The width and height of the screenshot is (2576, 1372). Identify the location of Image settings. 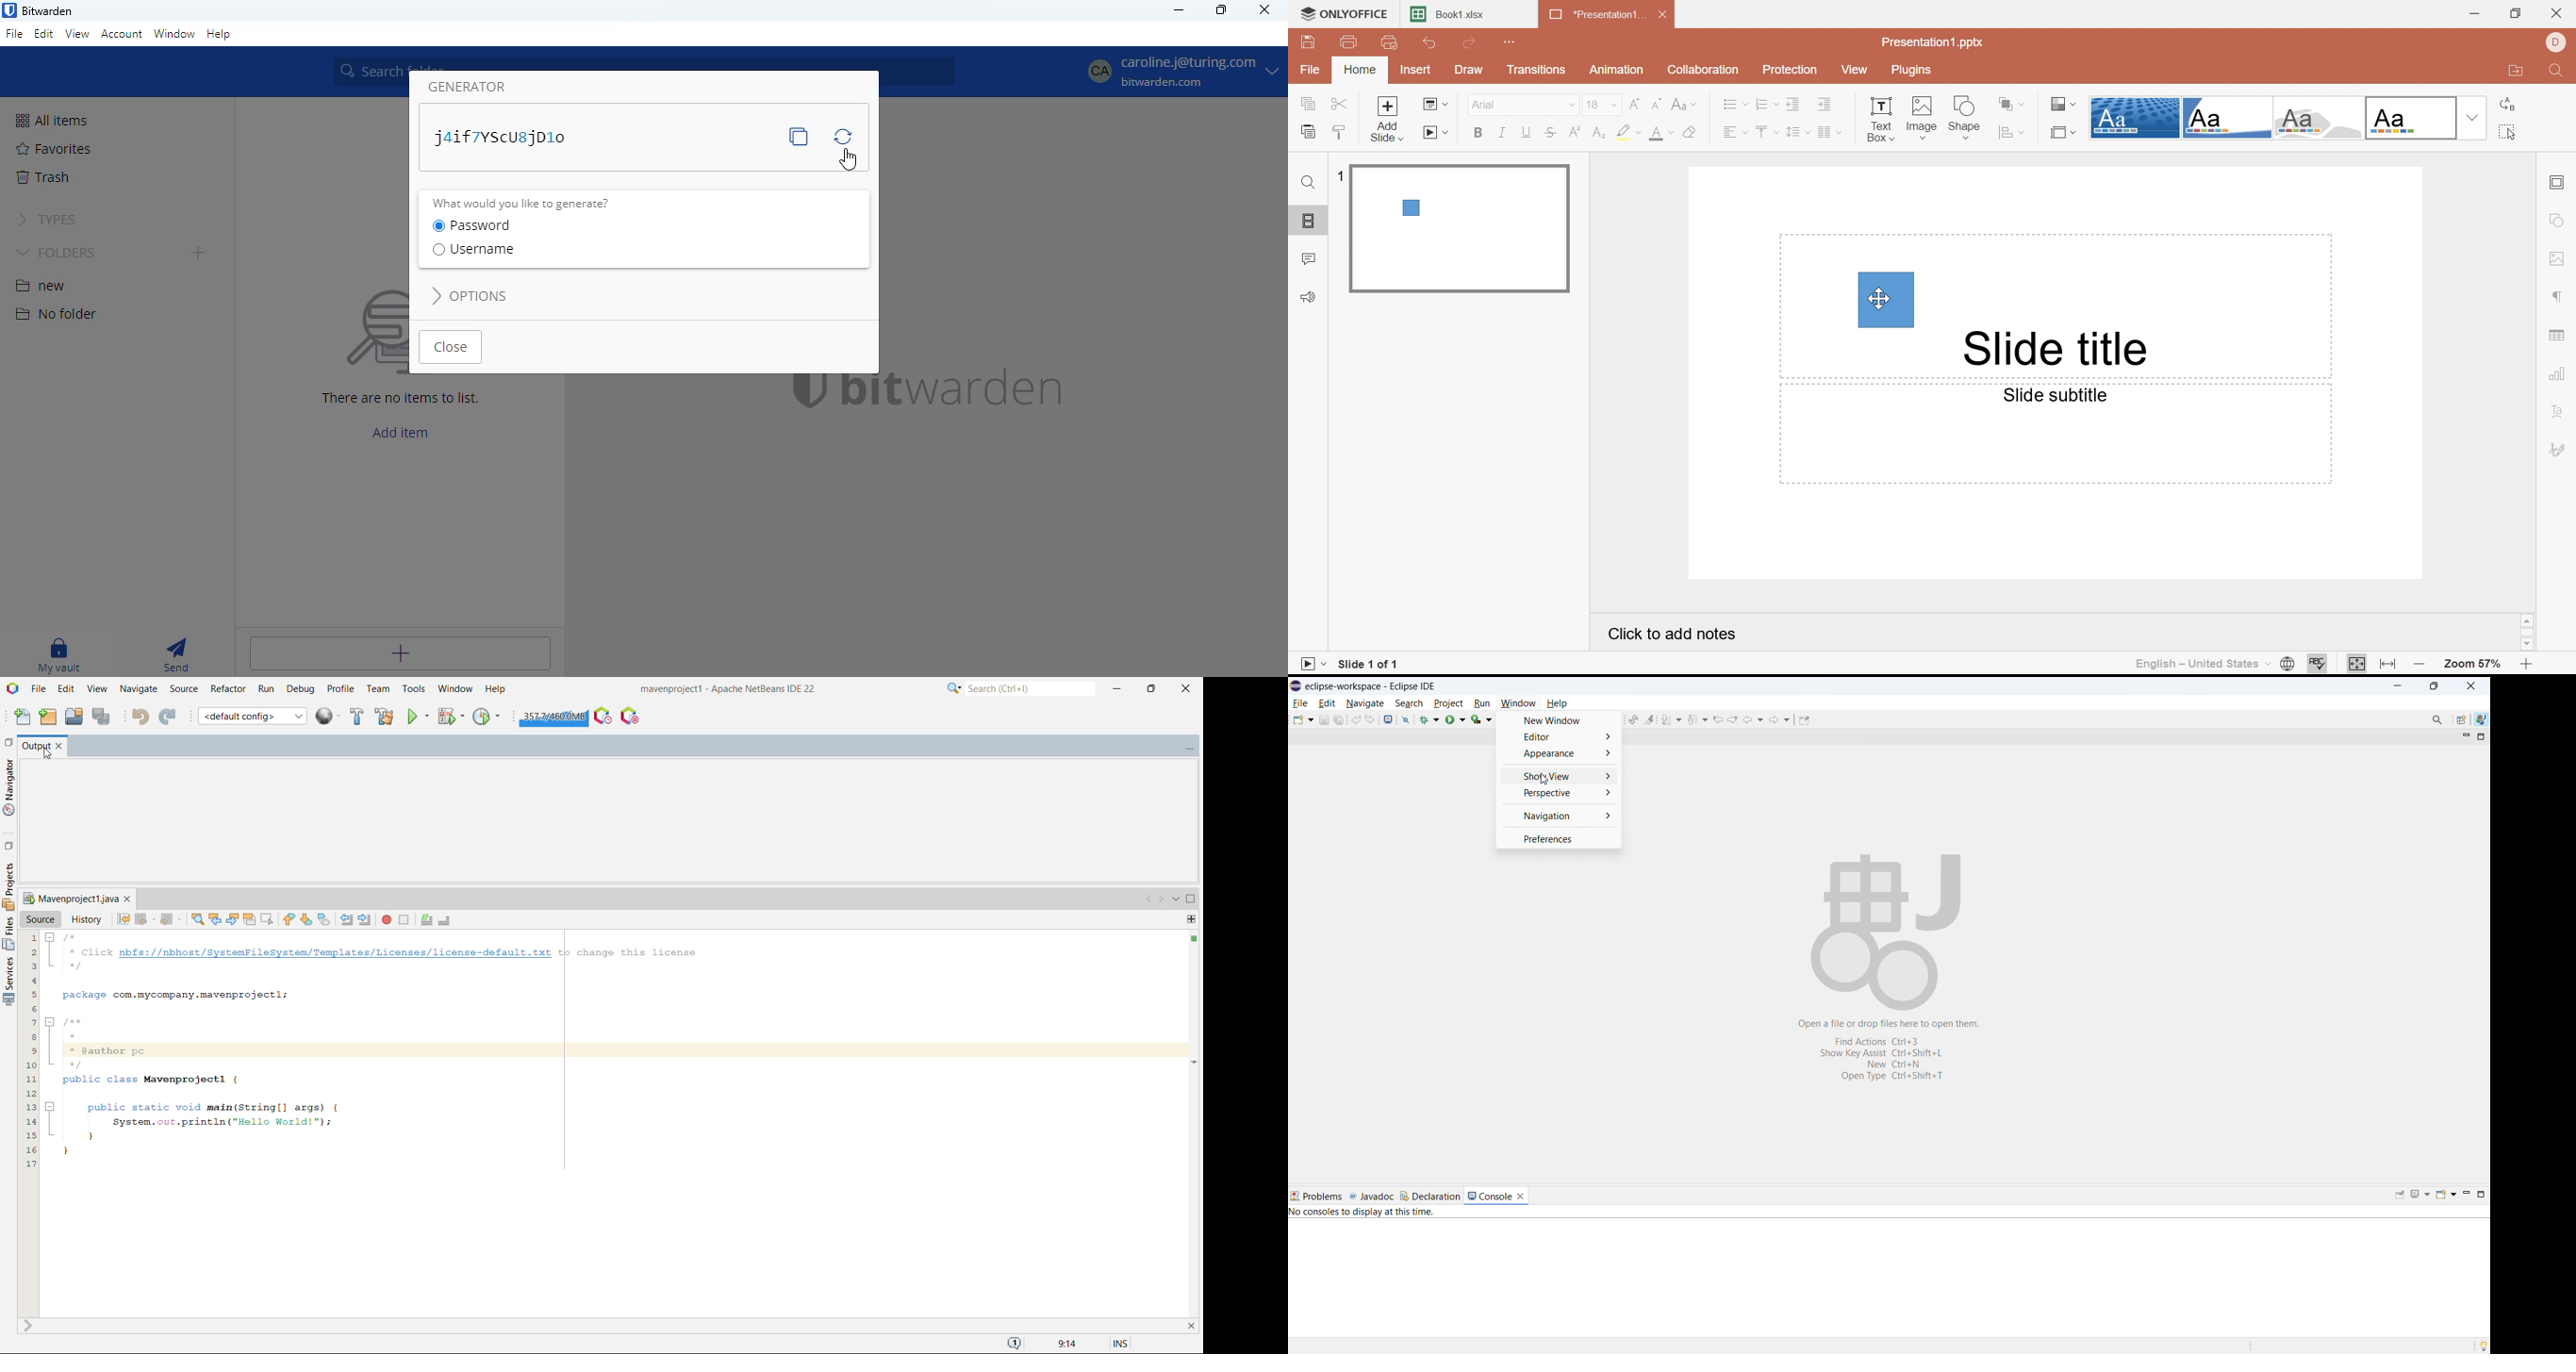
(2559, 256).